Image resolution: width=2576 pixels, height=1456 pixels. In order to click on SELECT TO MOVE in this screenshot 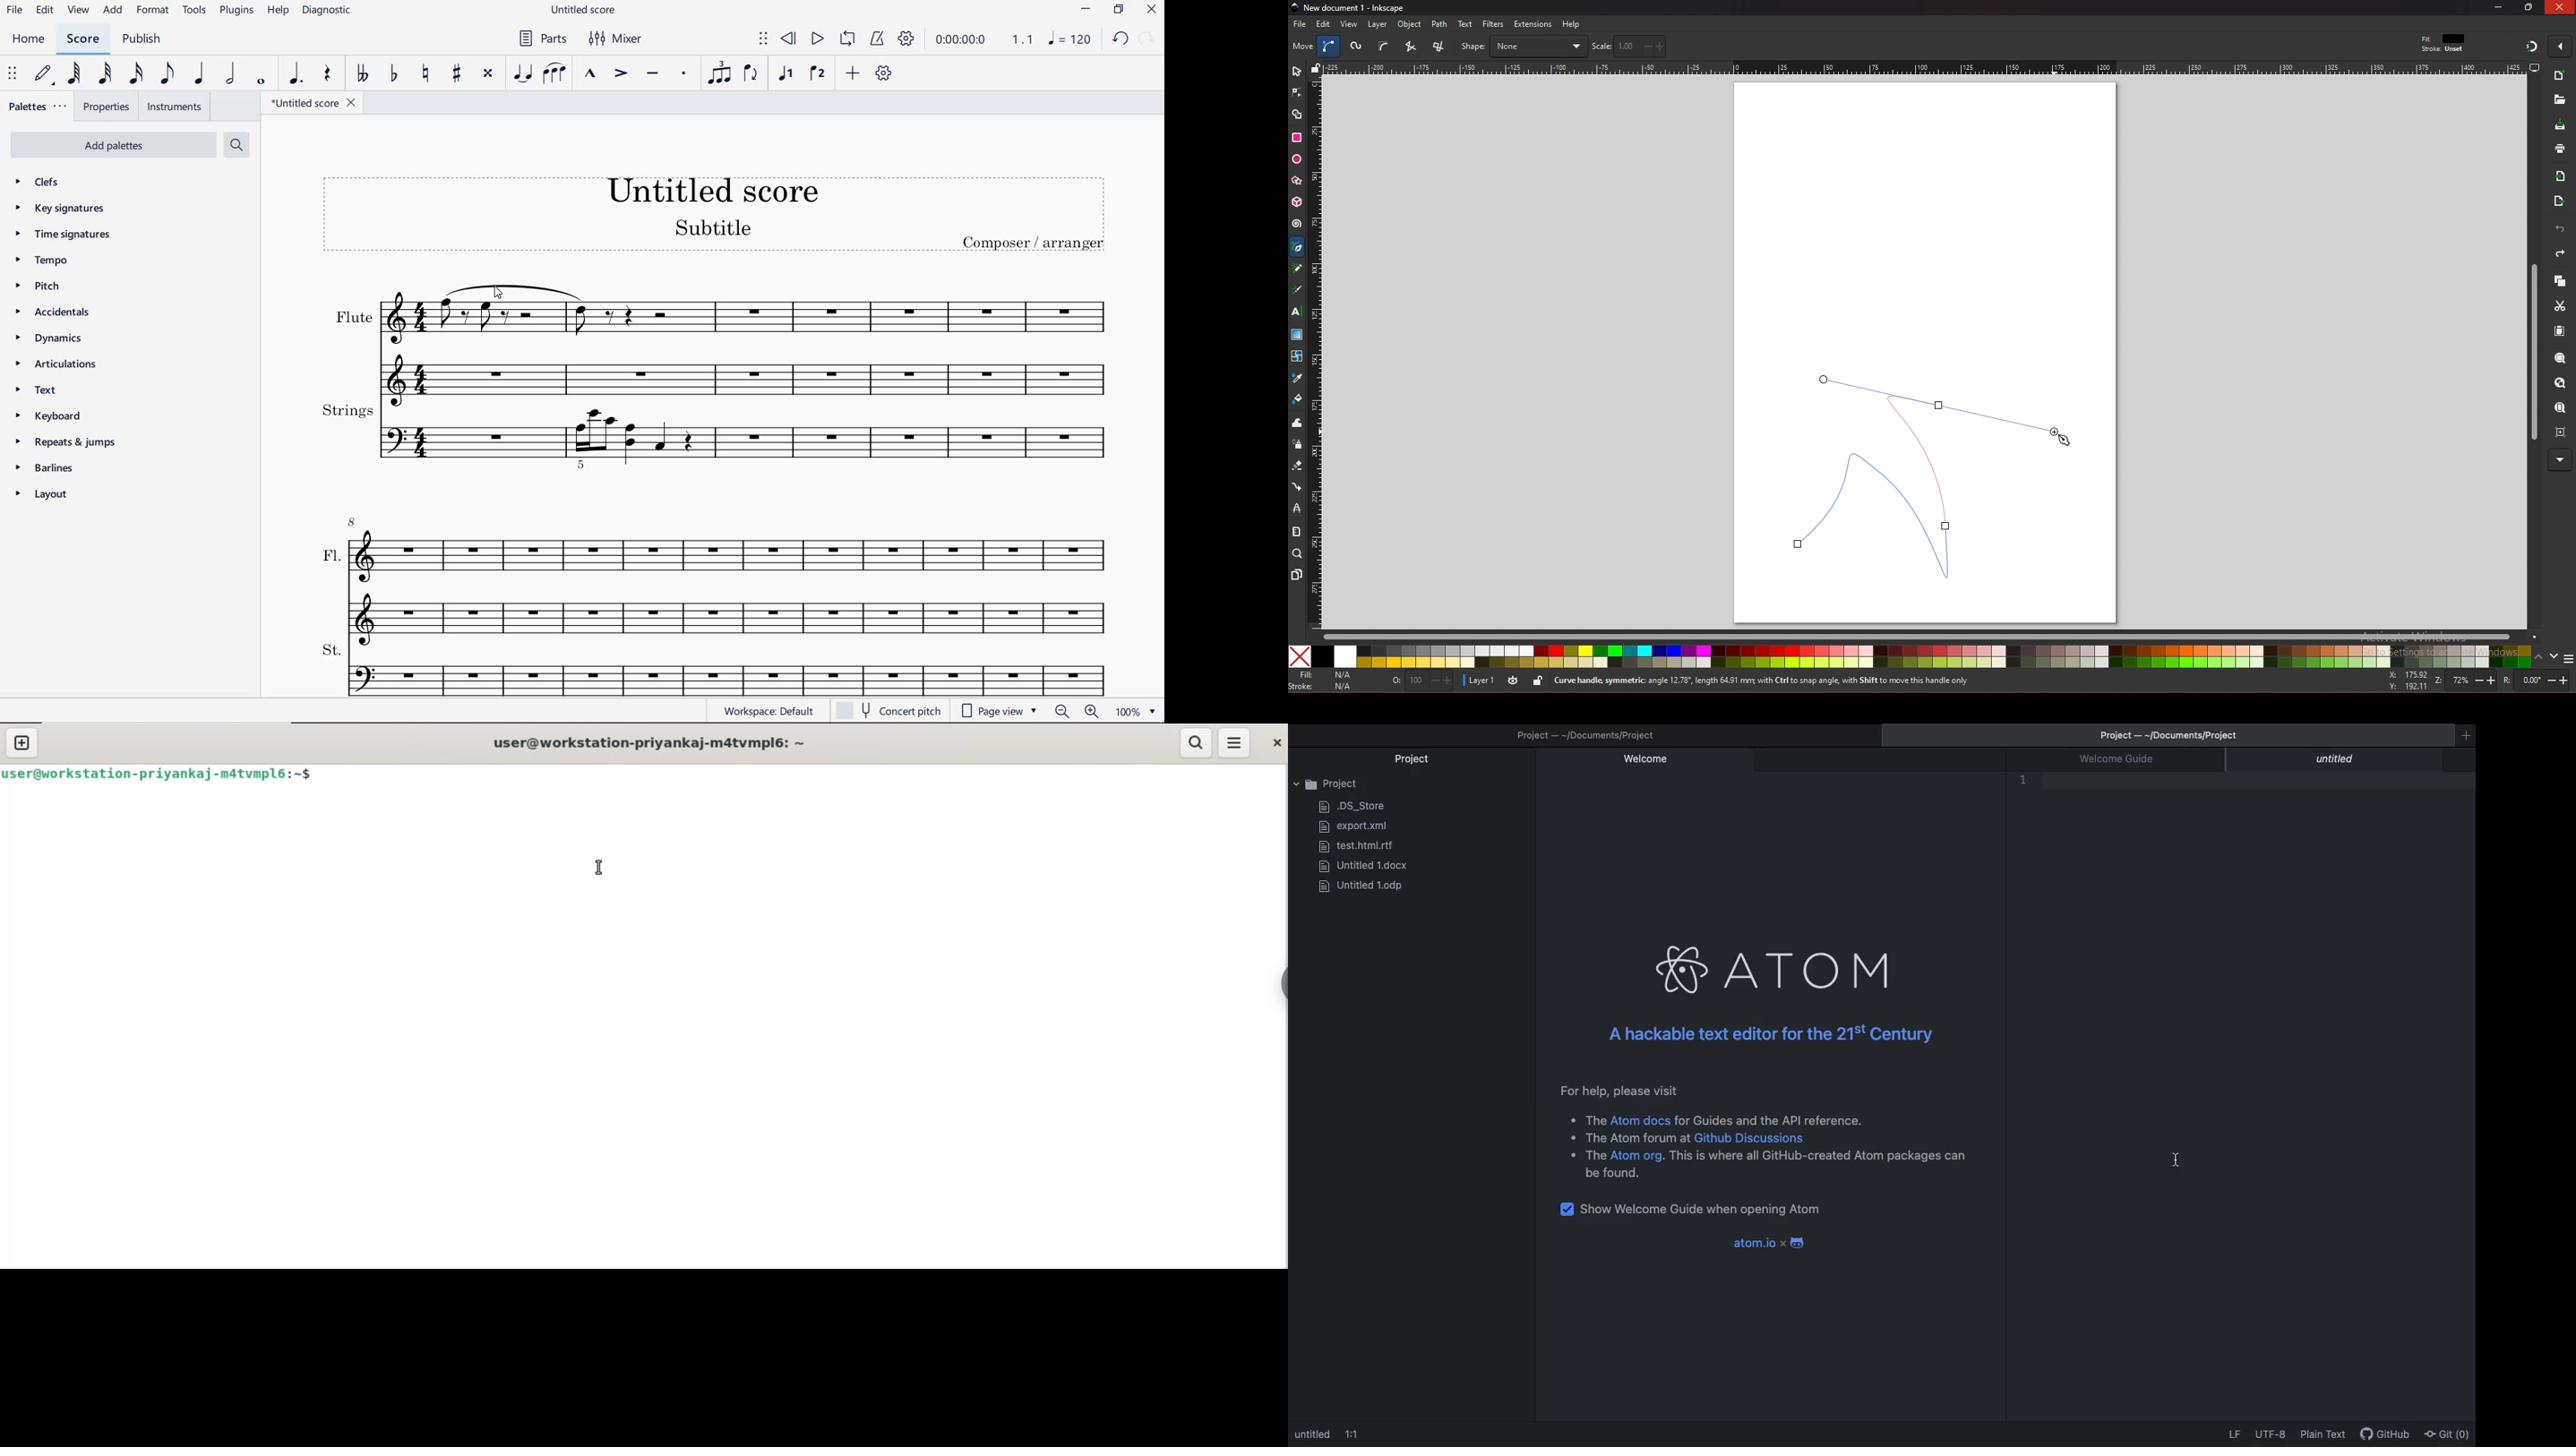, I will do `click(763, 38)`.